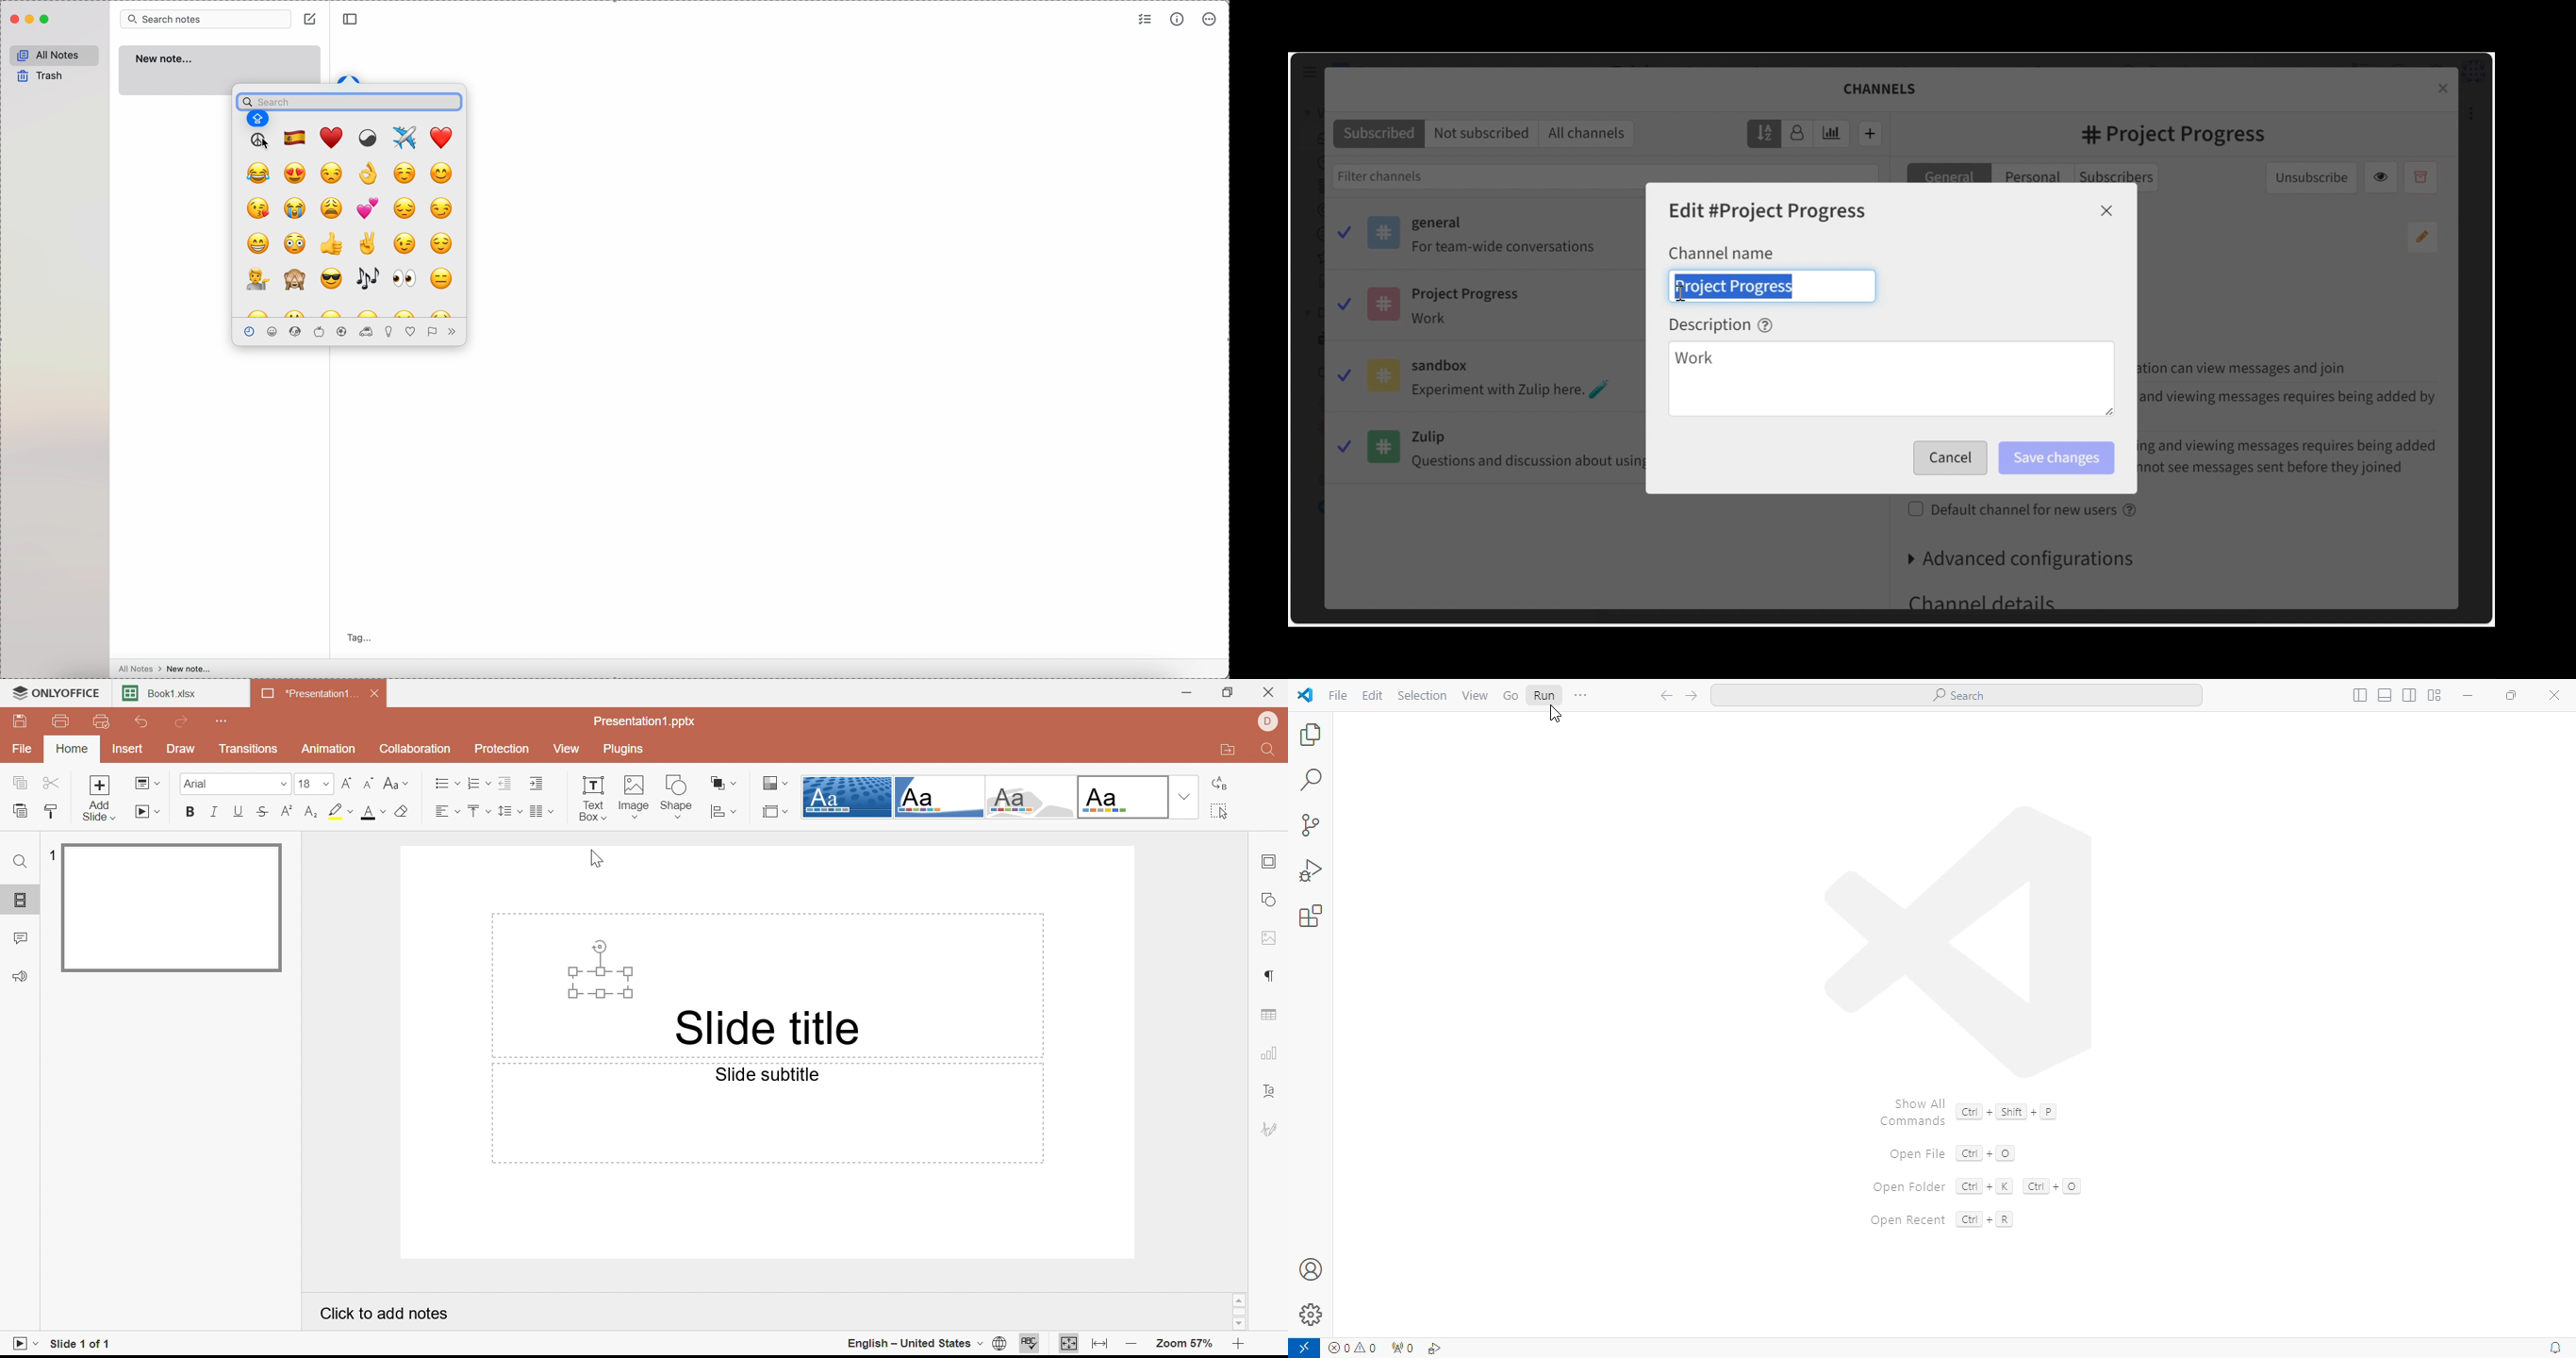  What do you see at coordinates (1891, 380) in the screenshot?
I see `Description Field` at bounding box center [1891, 380].